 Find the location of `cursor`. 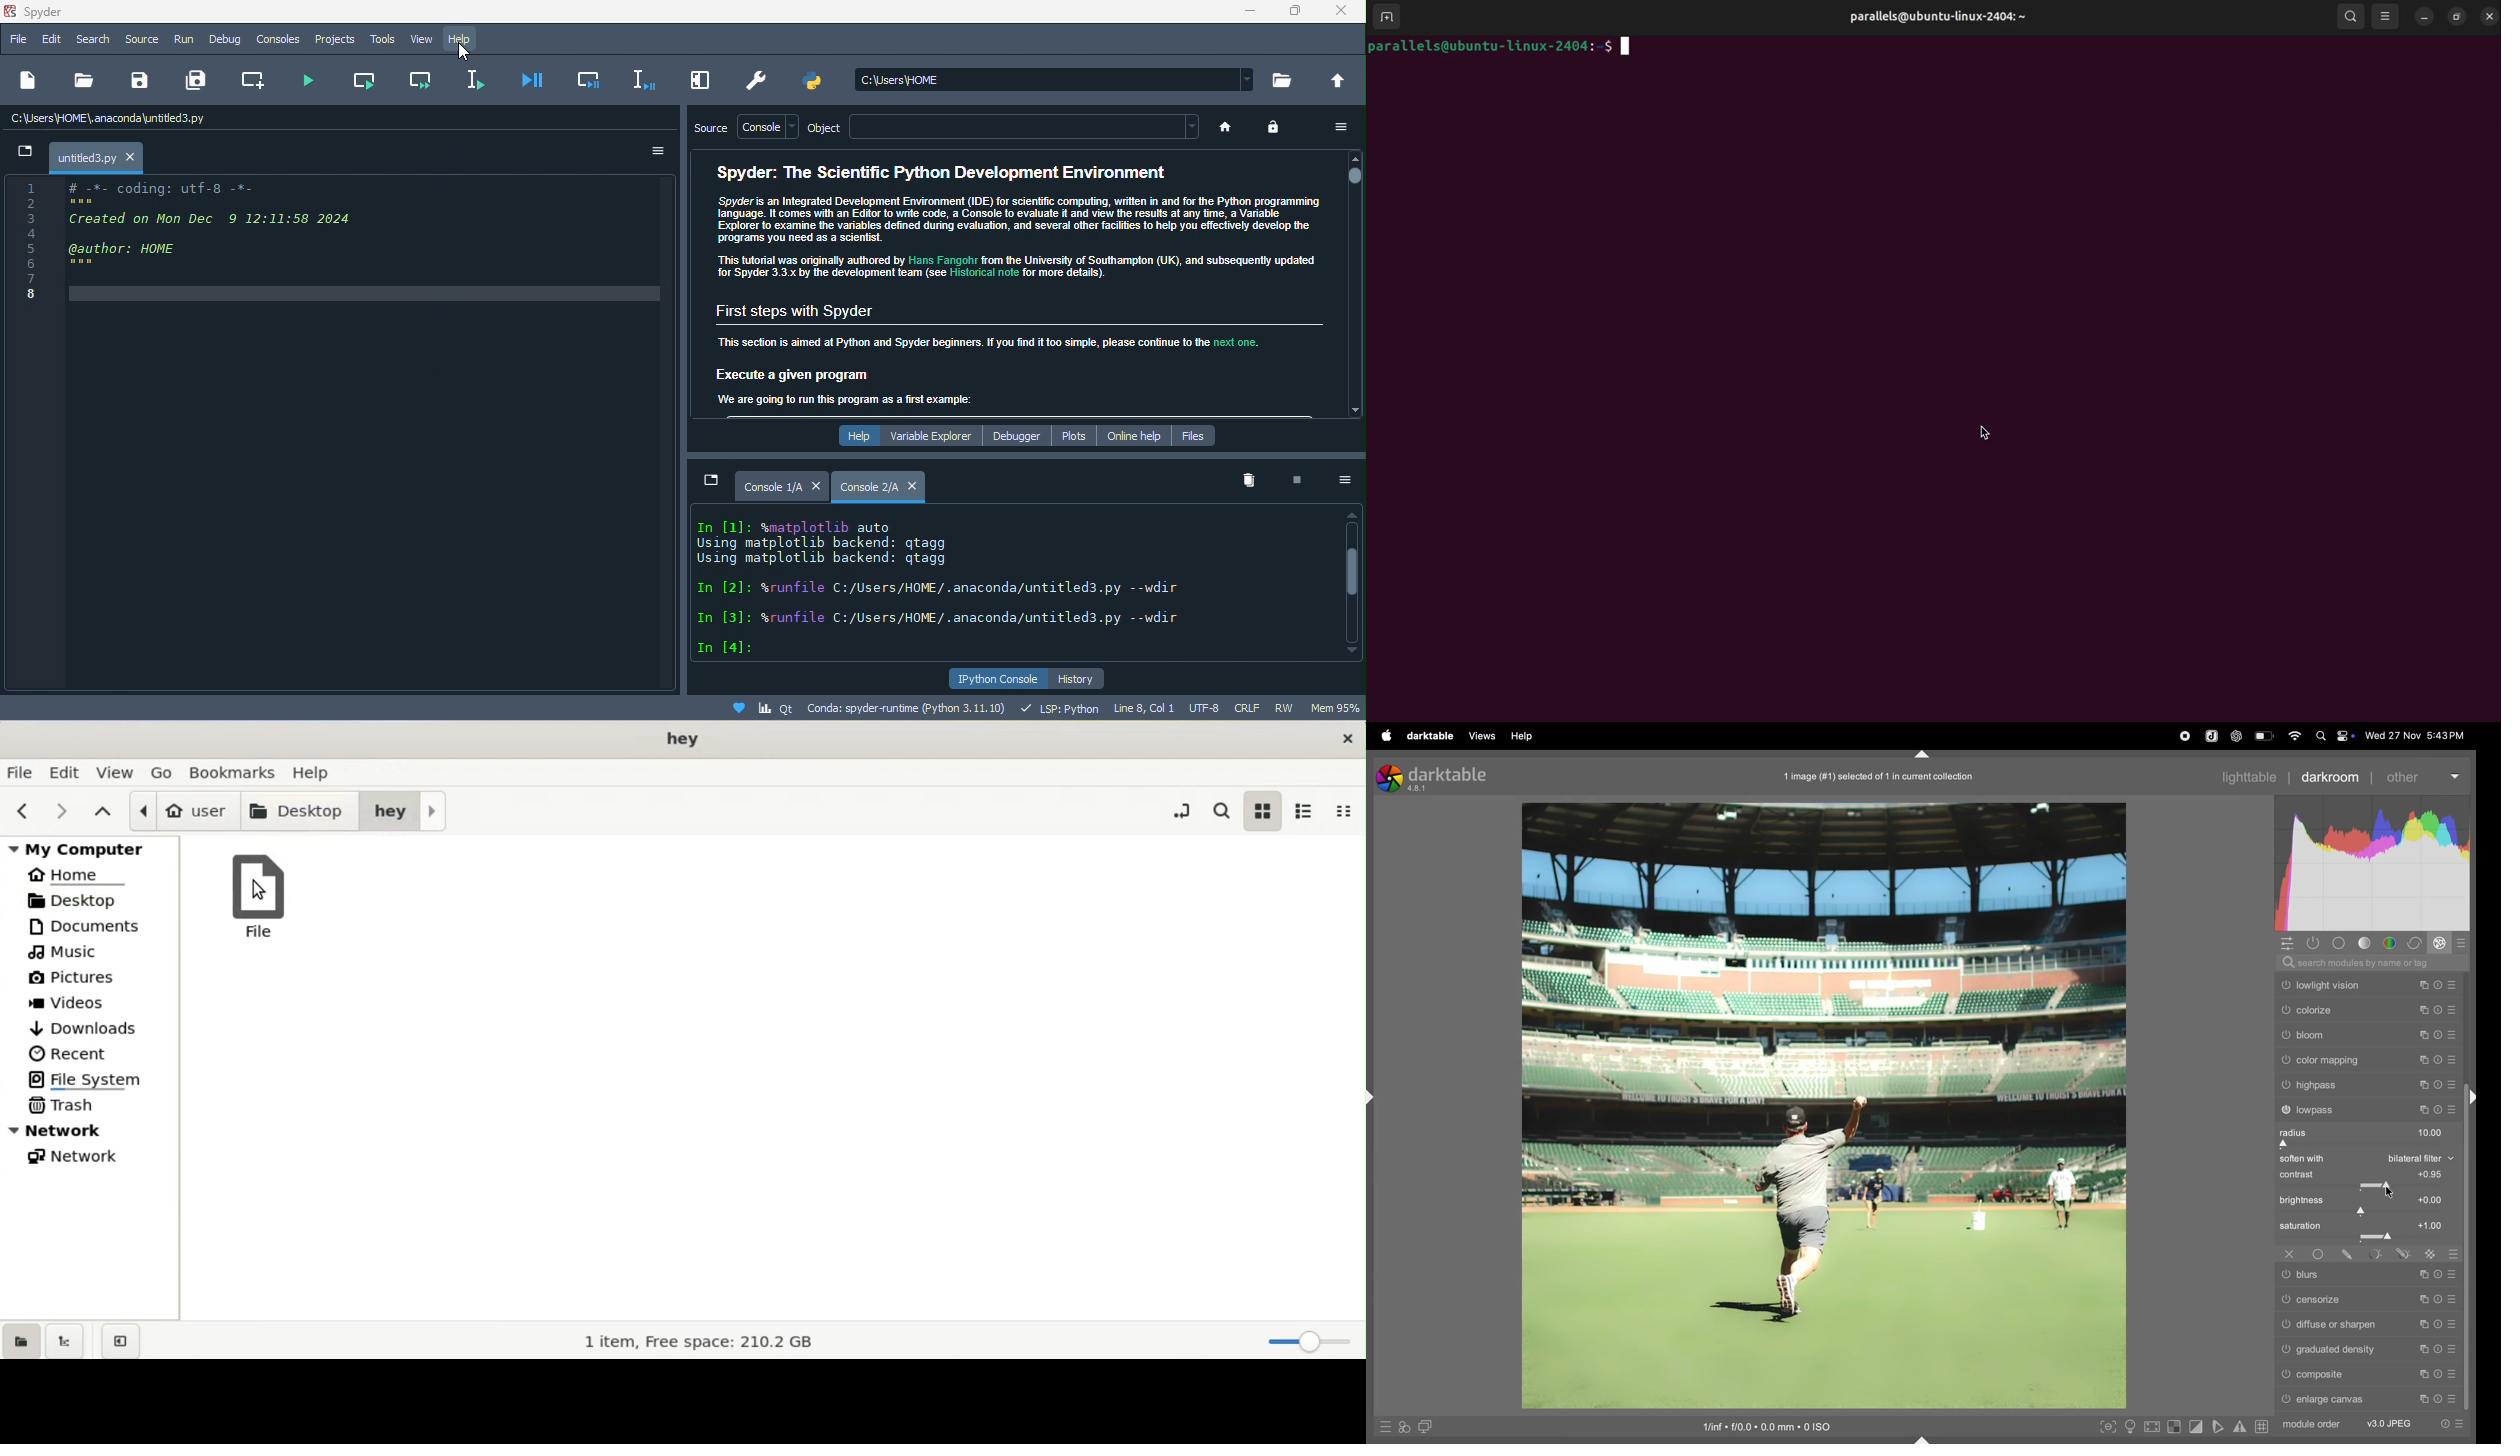

cursor is located at coordinates (1985, 434).